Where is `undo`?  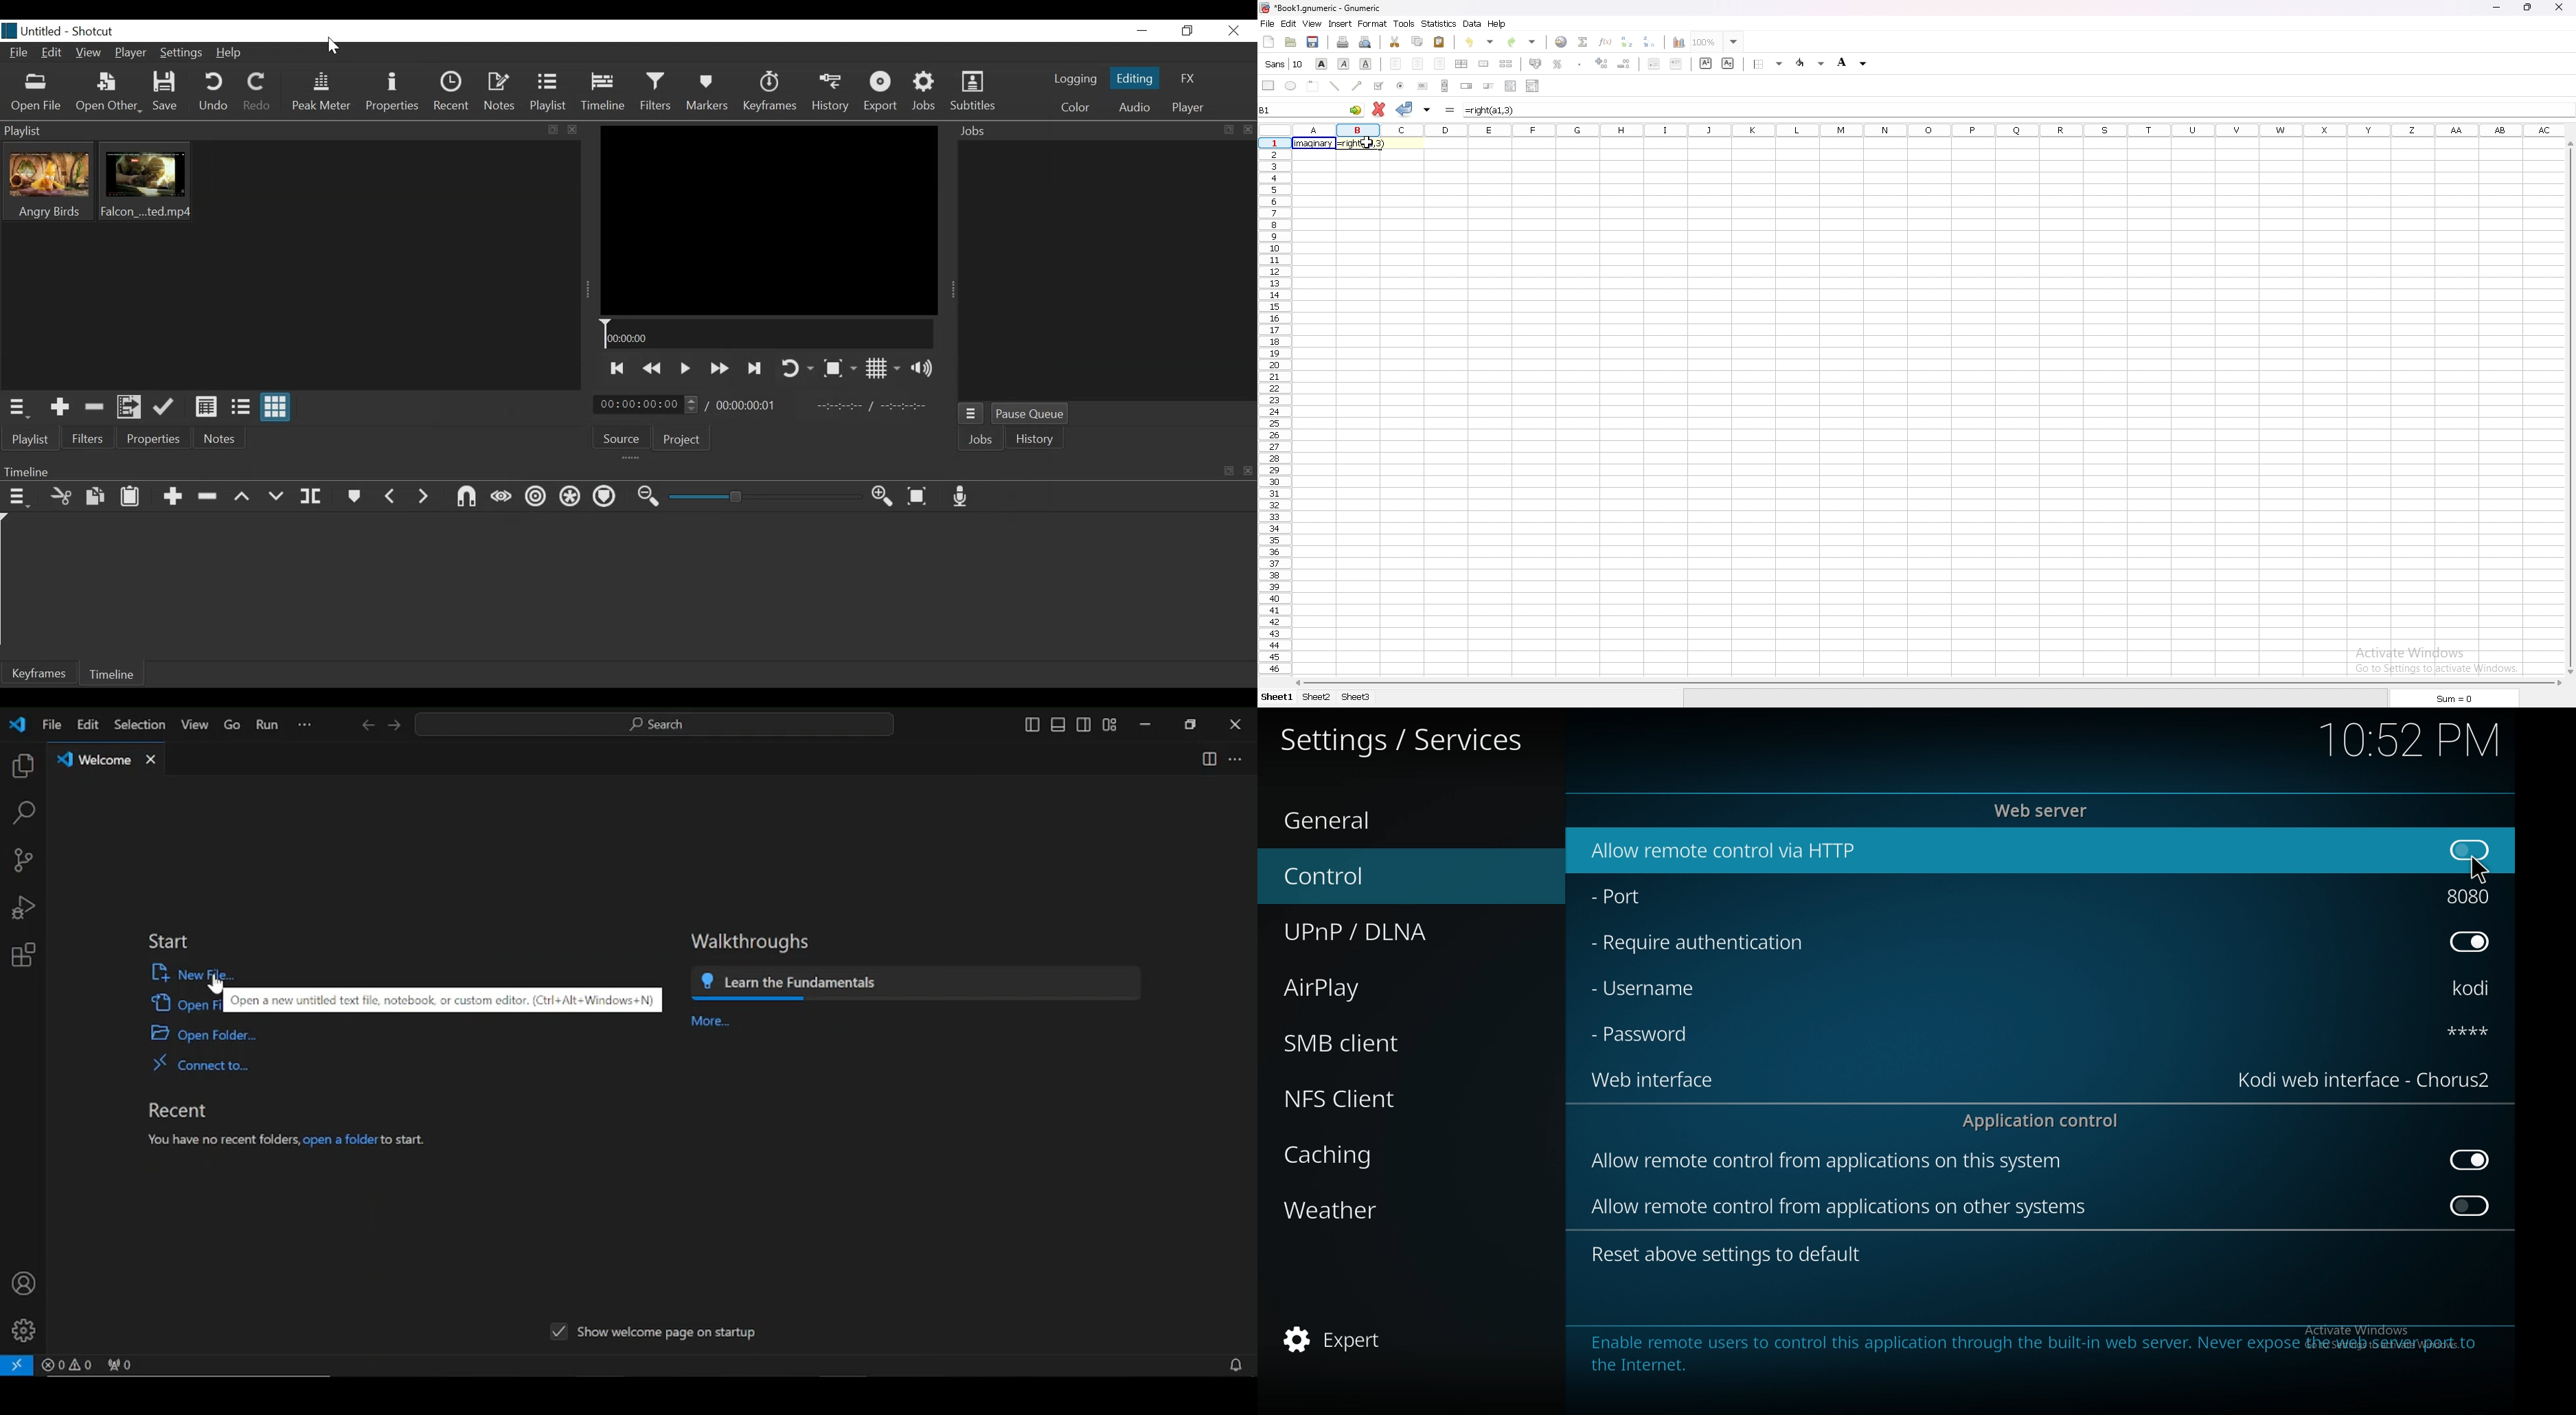
undo is located at coordinates (1479, 42).